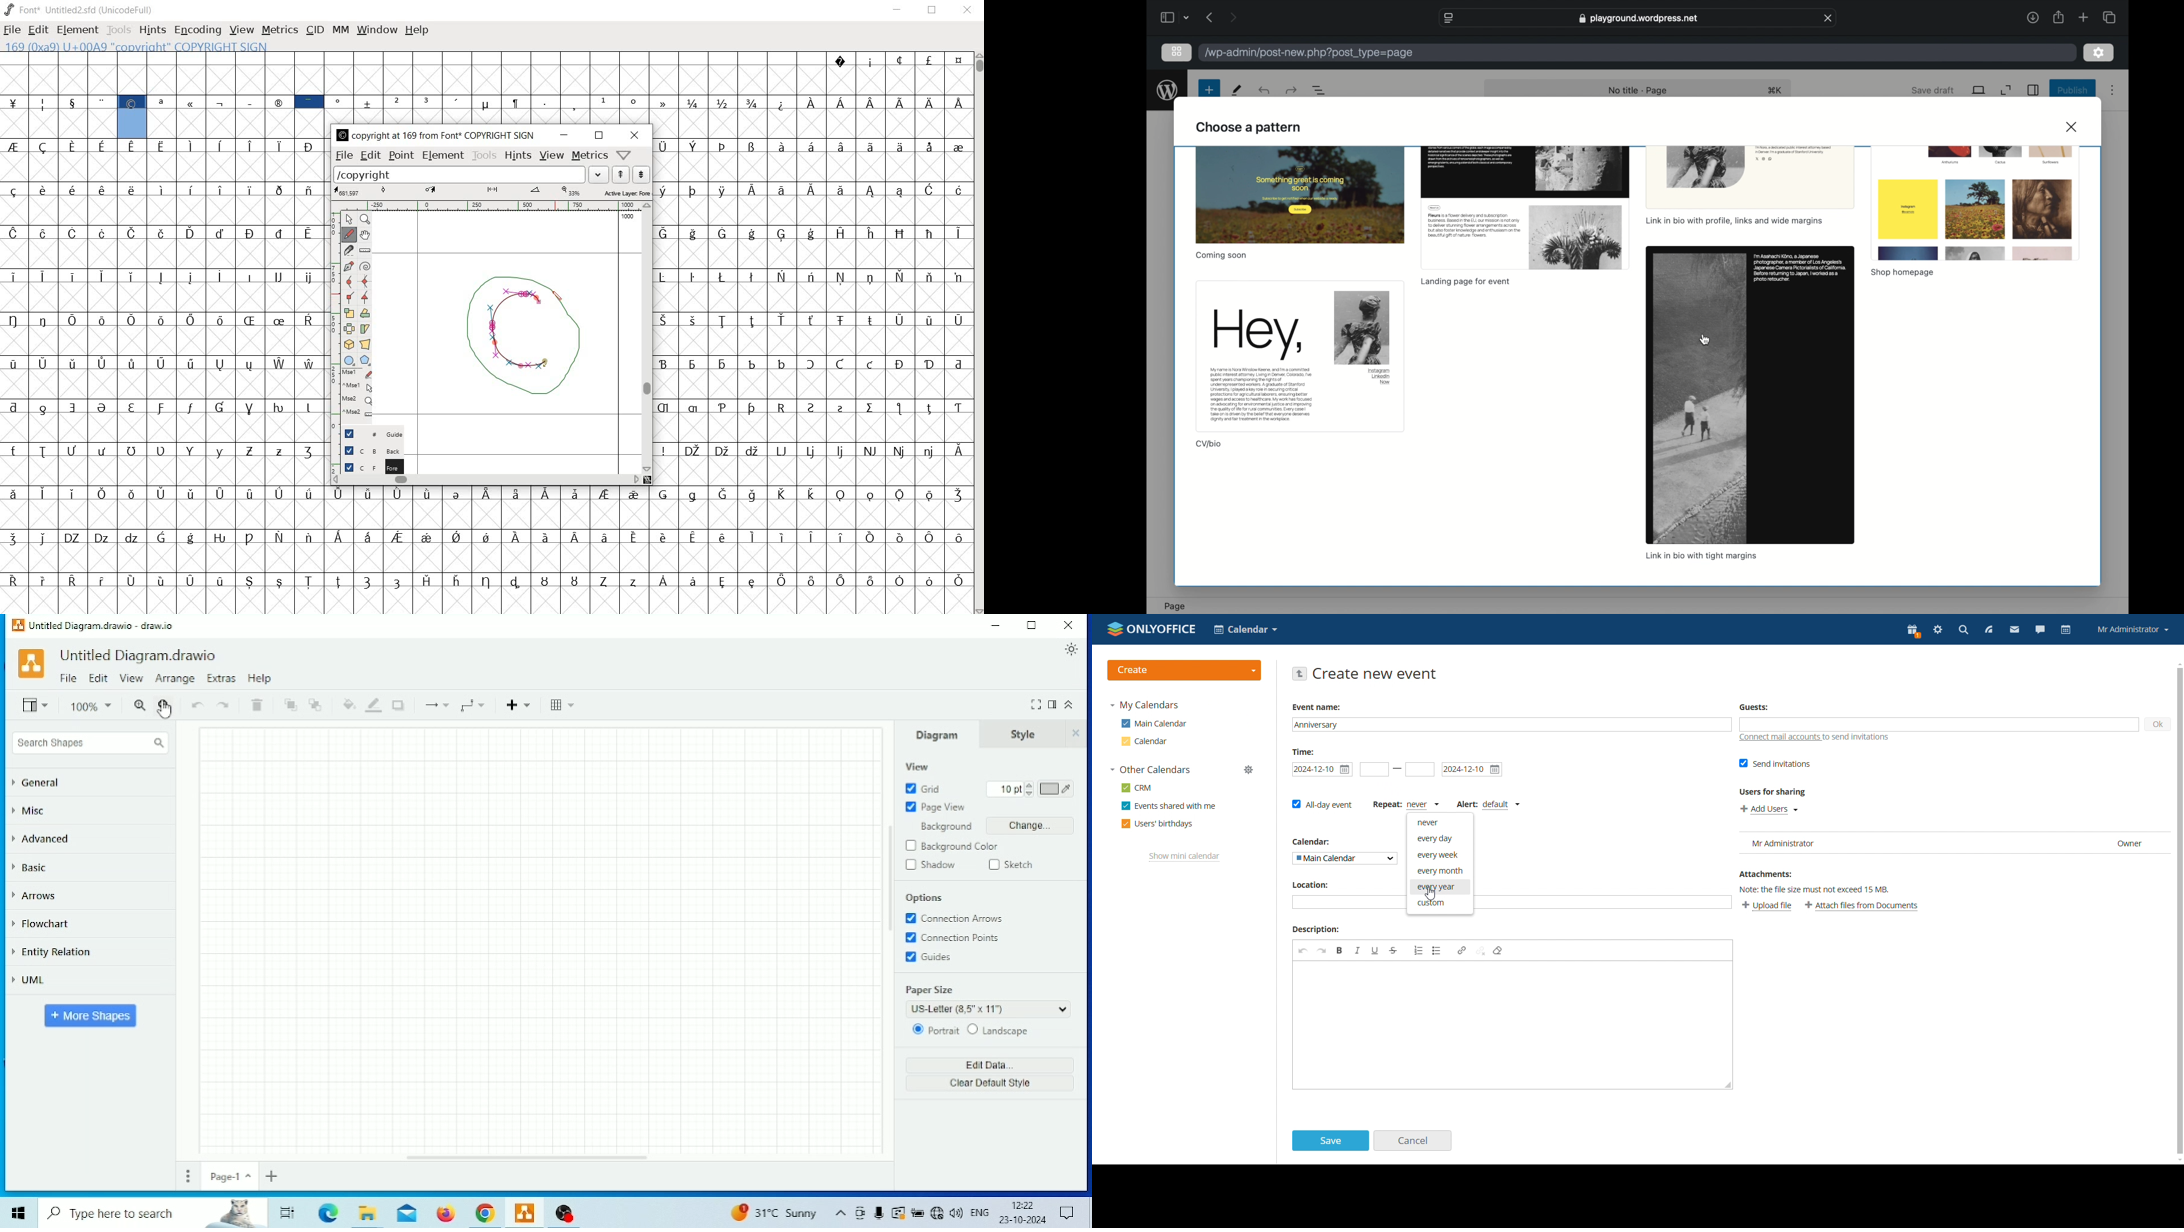 Image resolution: width=2184 pixels, height=1232 pixels. What do you see at coordinates (374, 705) in the screenshot?
I see `Line Color` at bounding box center [374, 705].